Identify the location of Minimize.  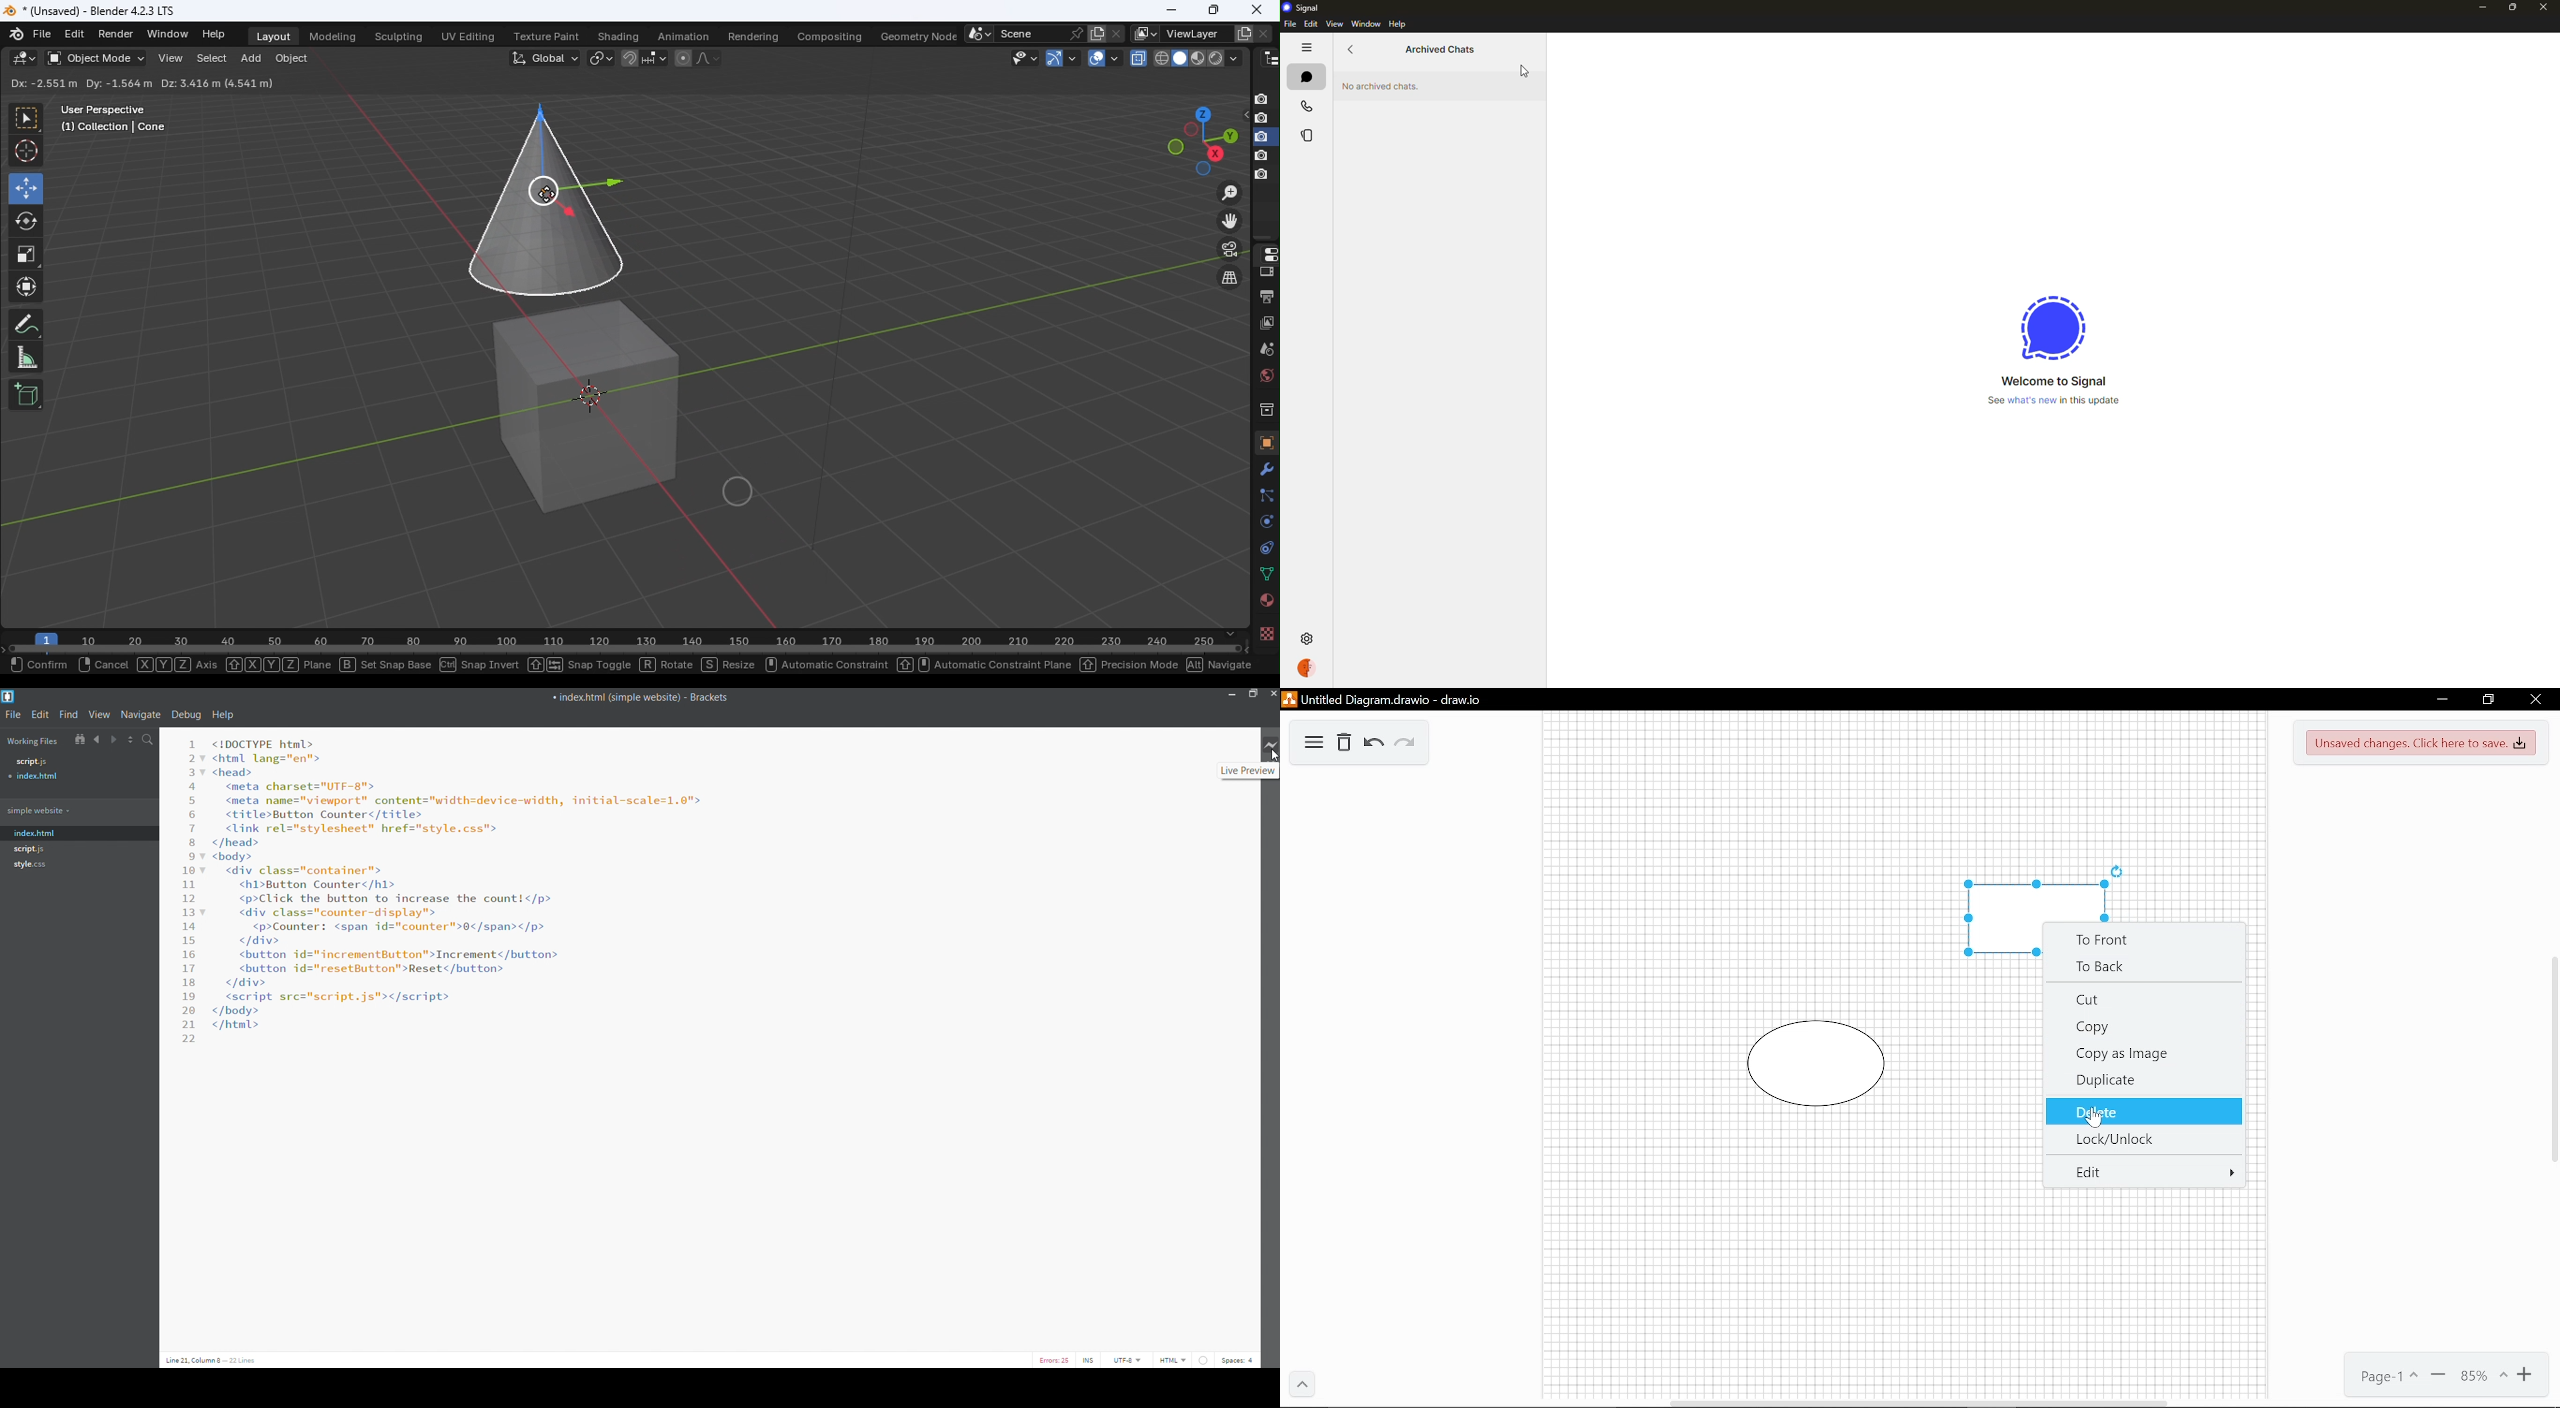
(2439, 701).